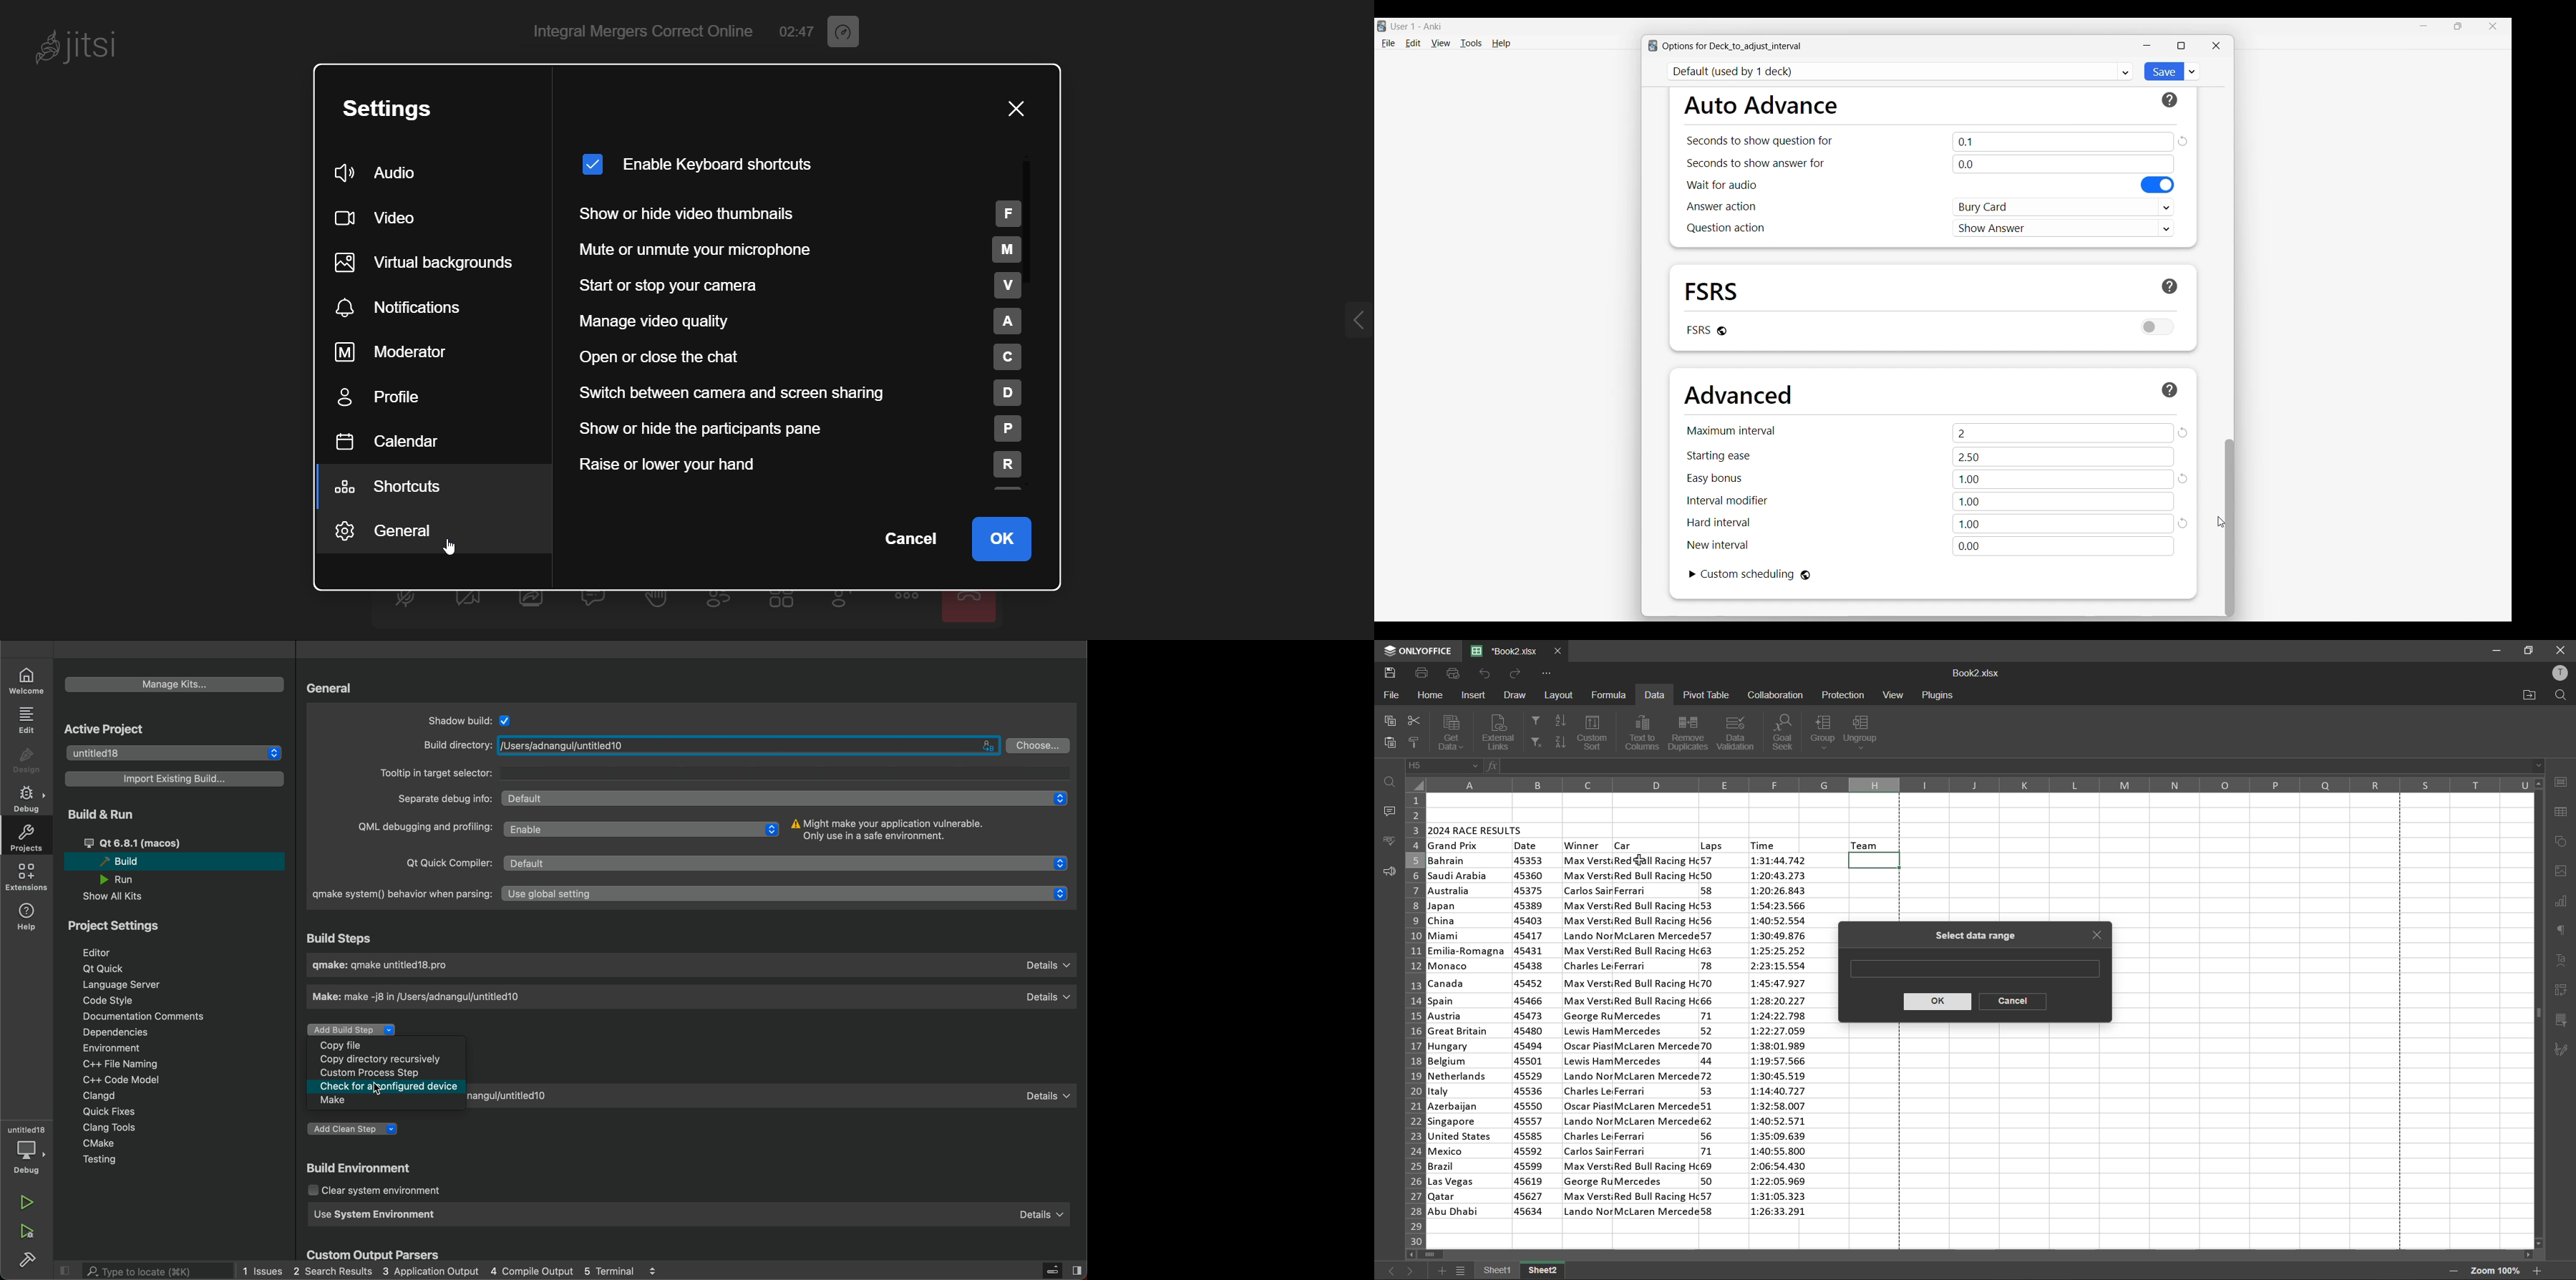  Describe the element at coordinates (102, 1161) in the screenshot. I see `testing` at that location.